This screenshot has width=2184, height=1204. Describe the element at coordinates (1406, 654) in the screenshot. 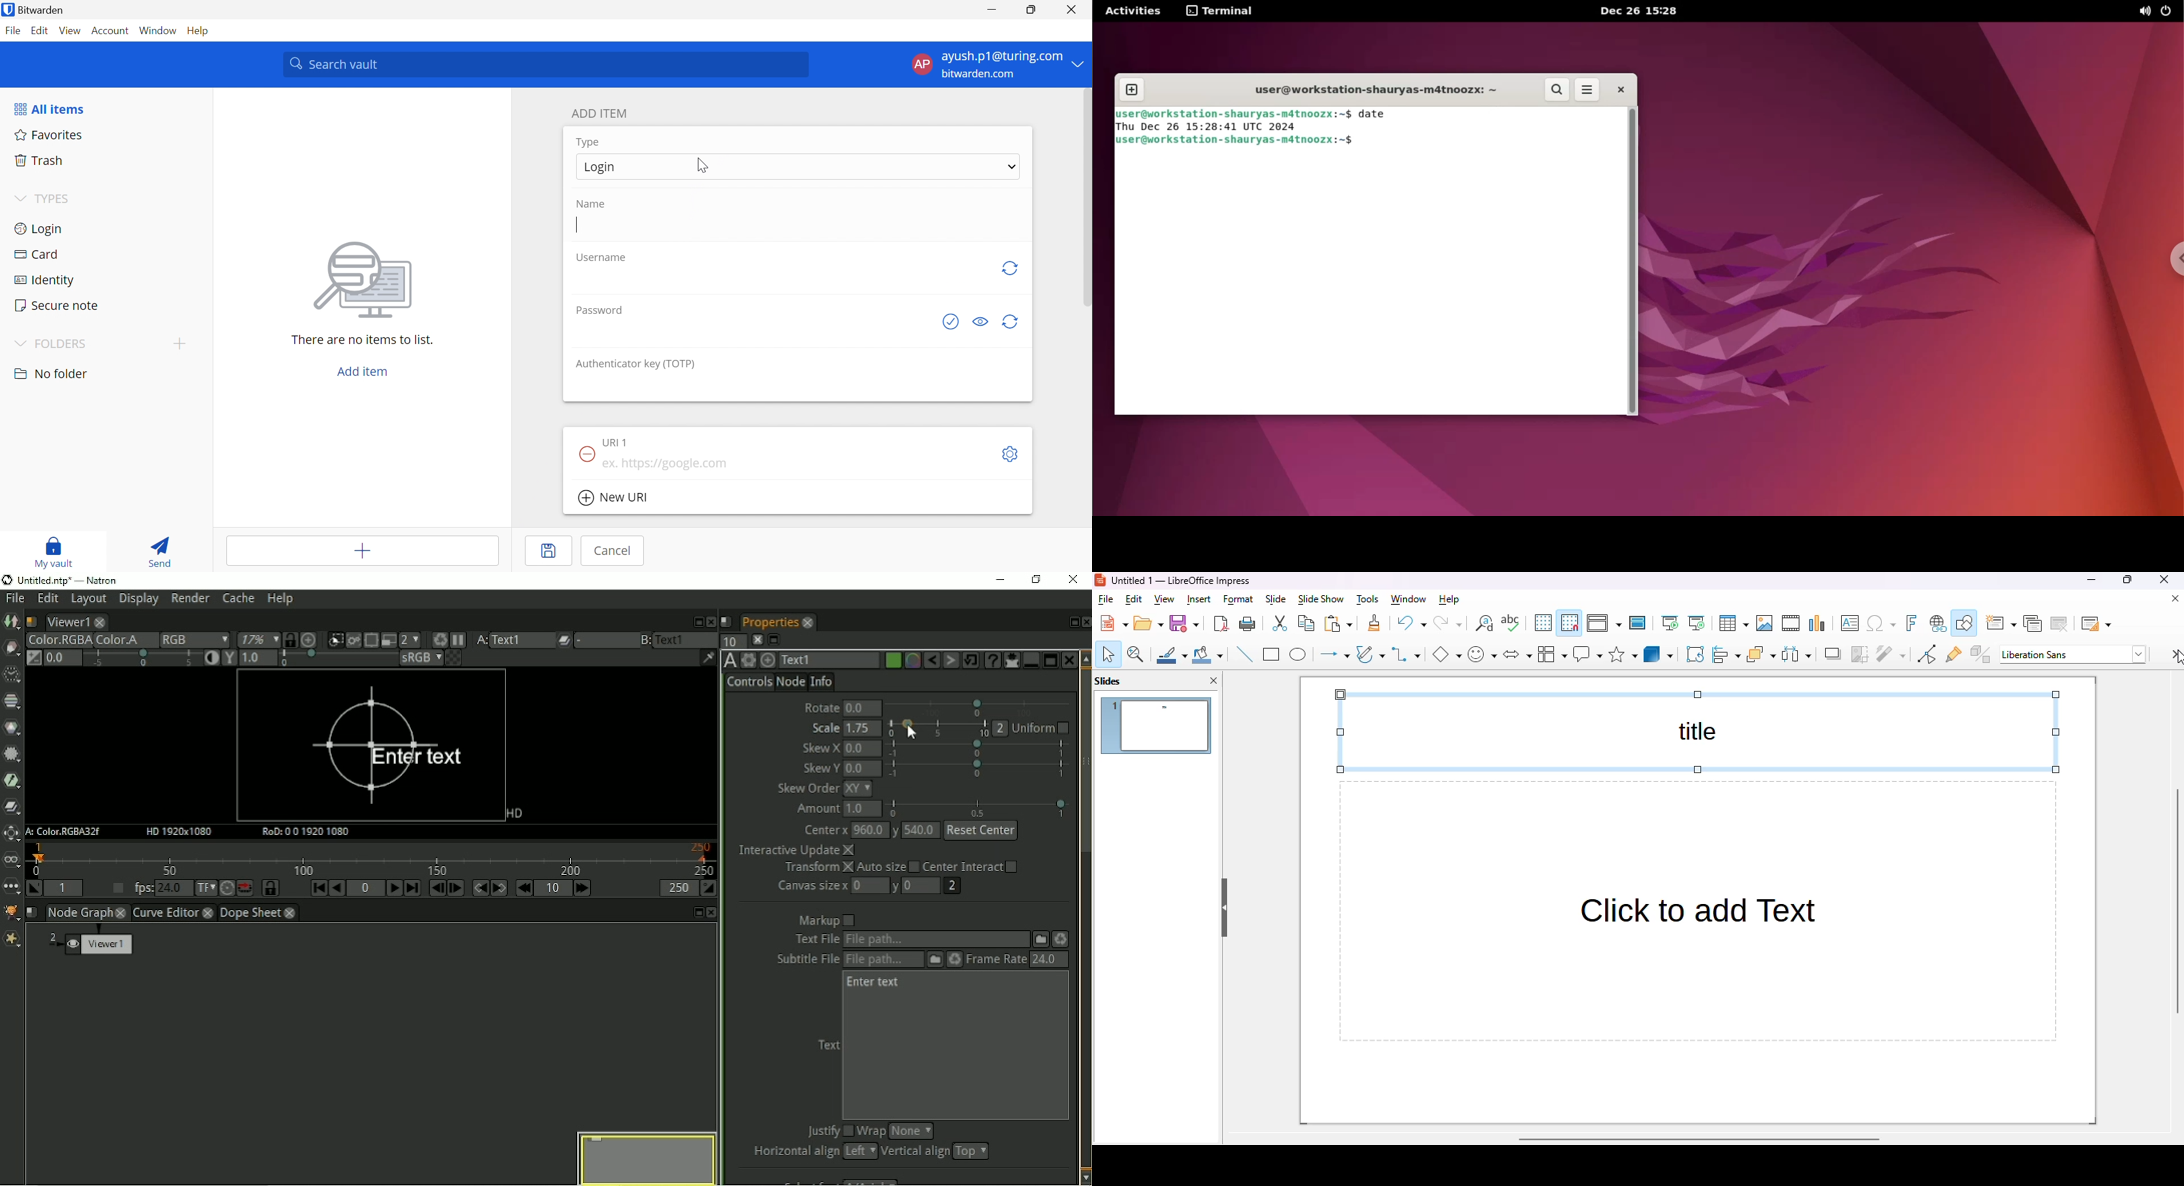

I see `connectors` at that location.